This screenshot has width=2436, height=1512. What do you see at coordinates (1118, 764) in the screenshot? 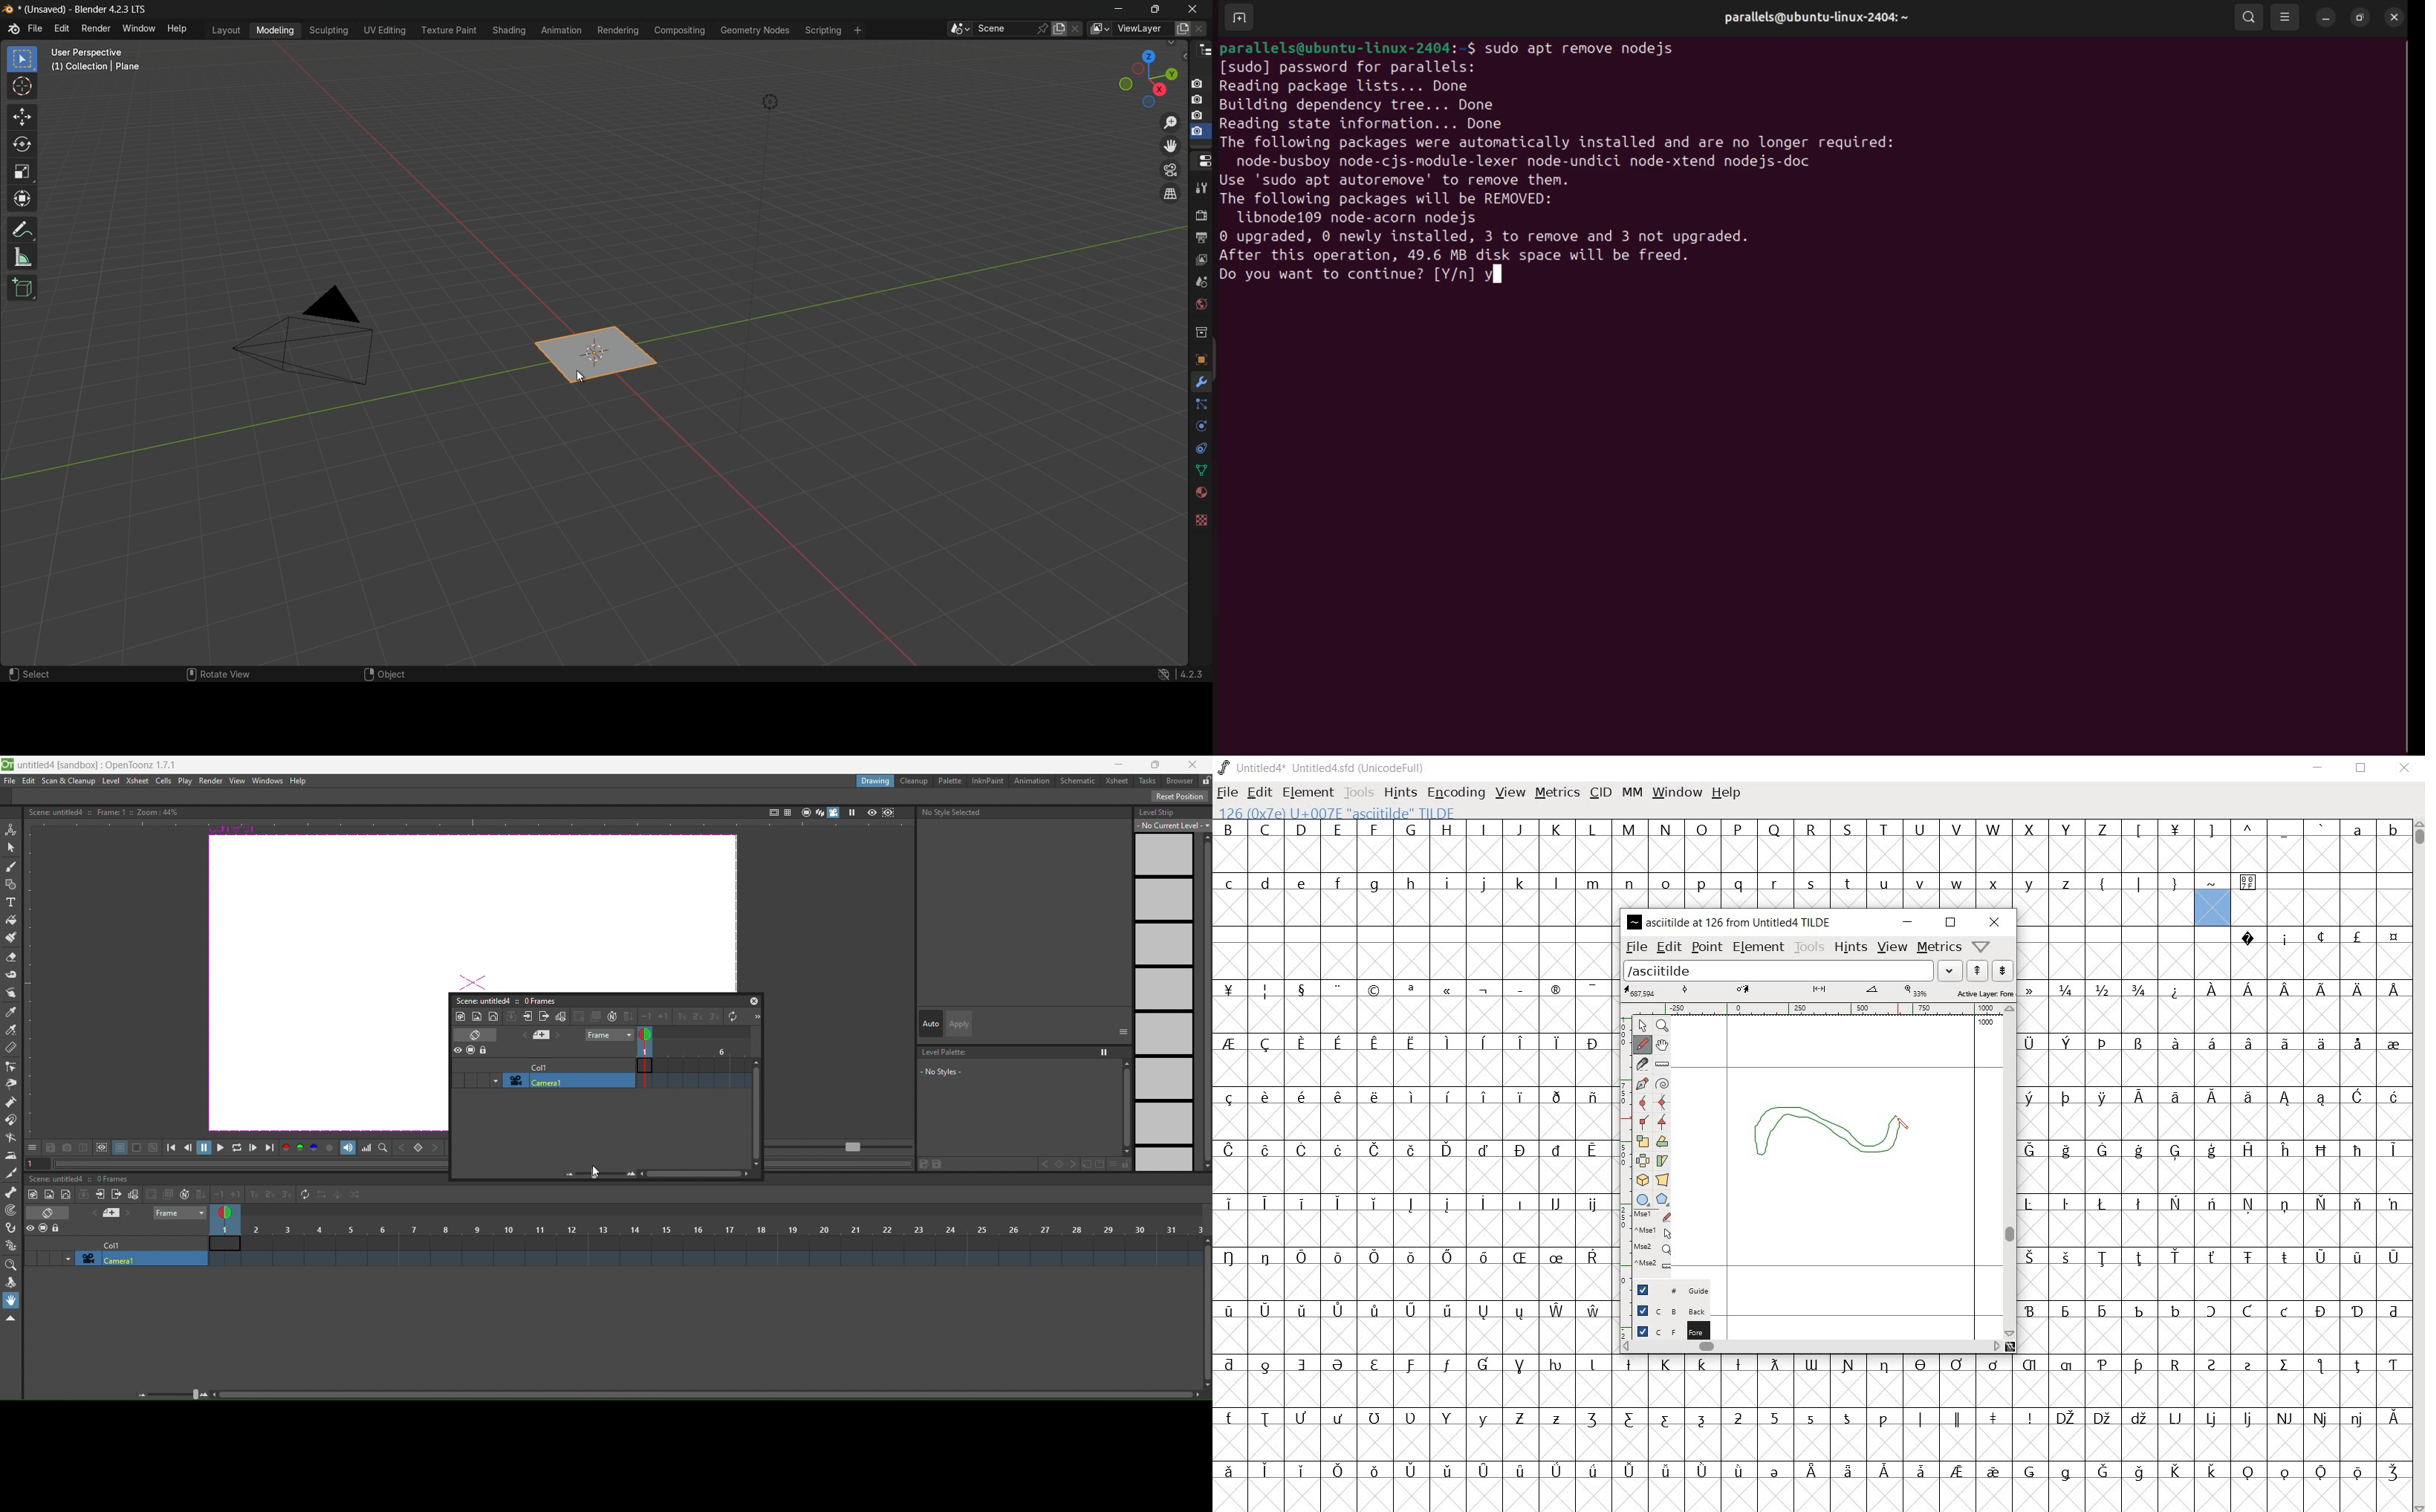
I see `minimize` at bounding box center [1118, 764].